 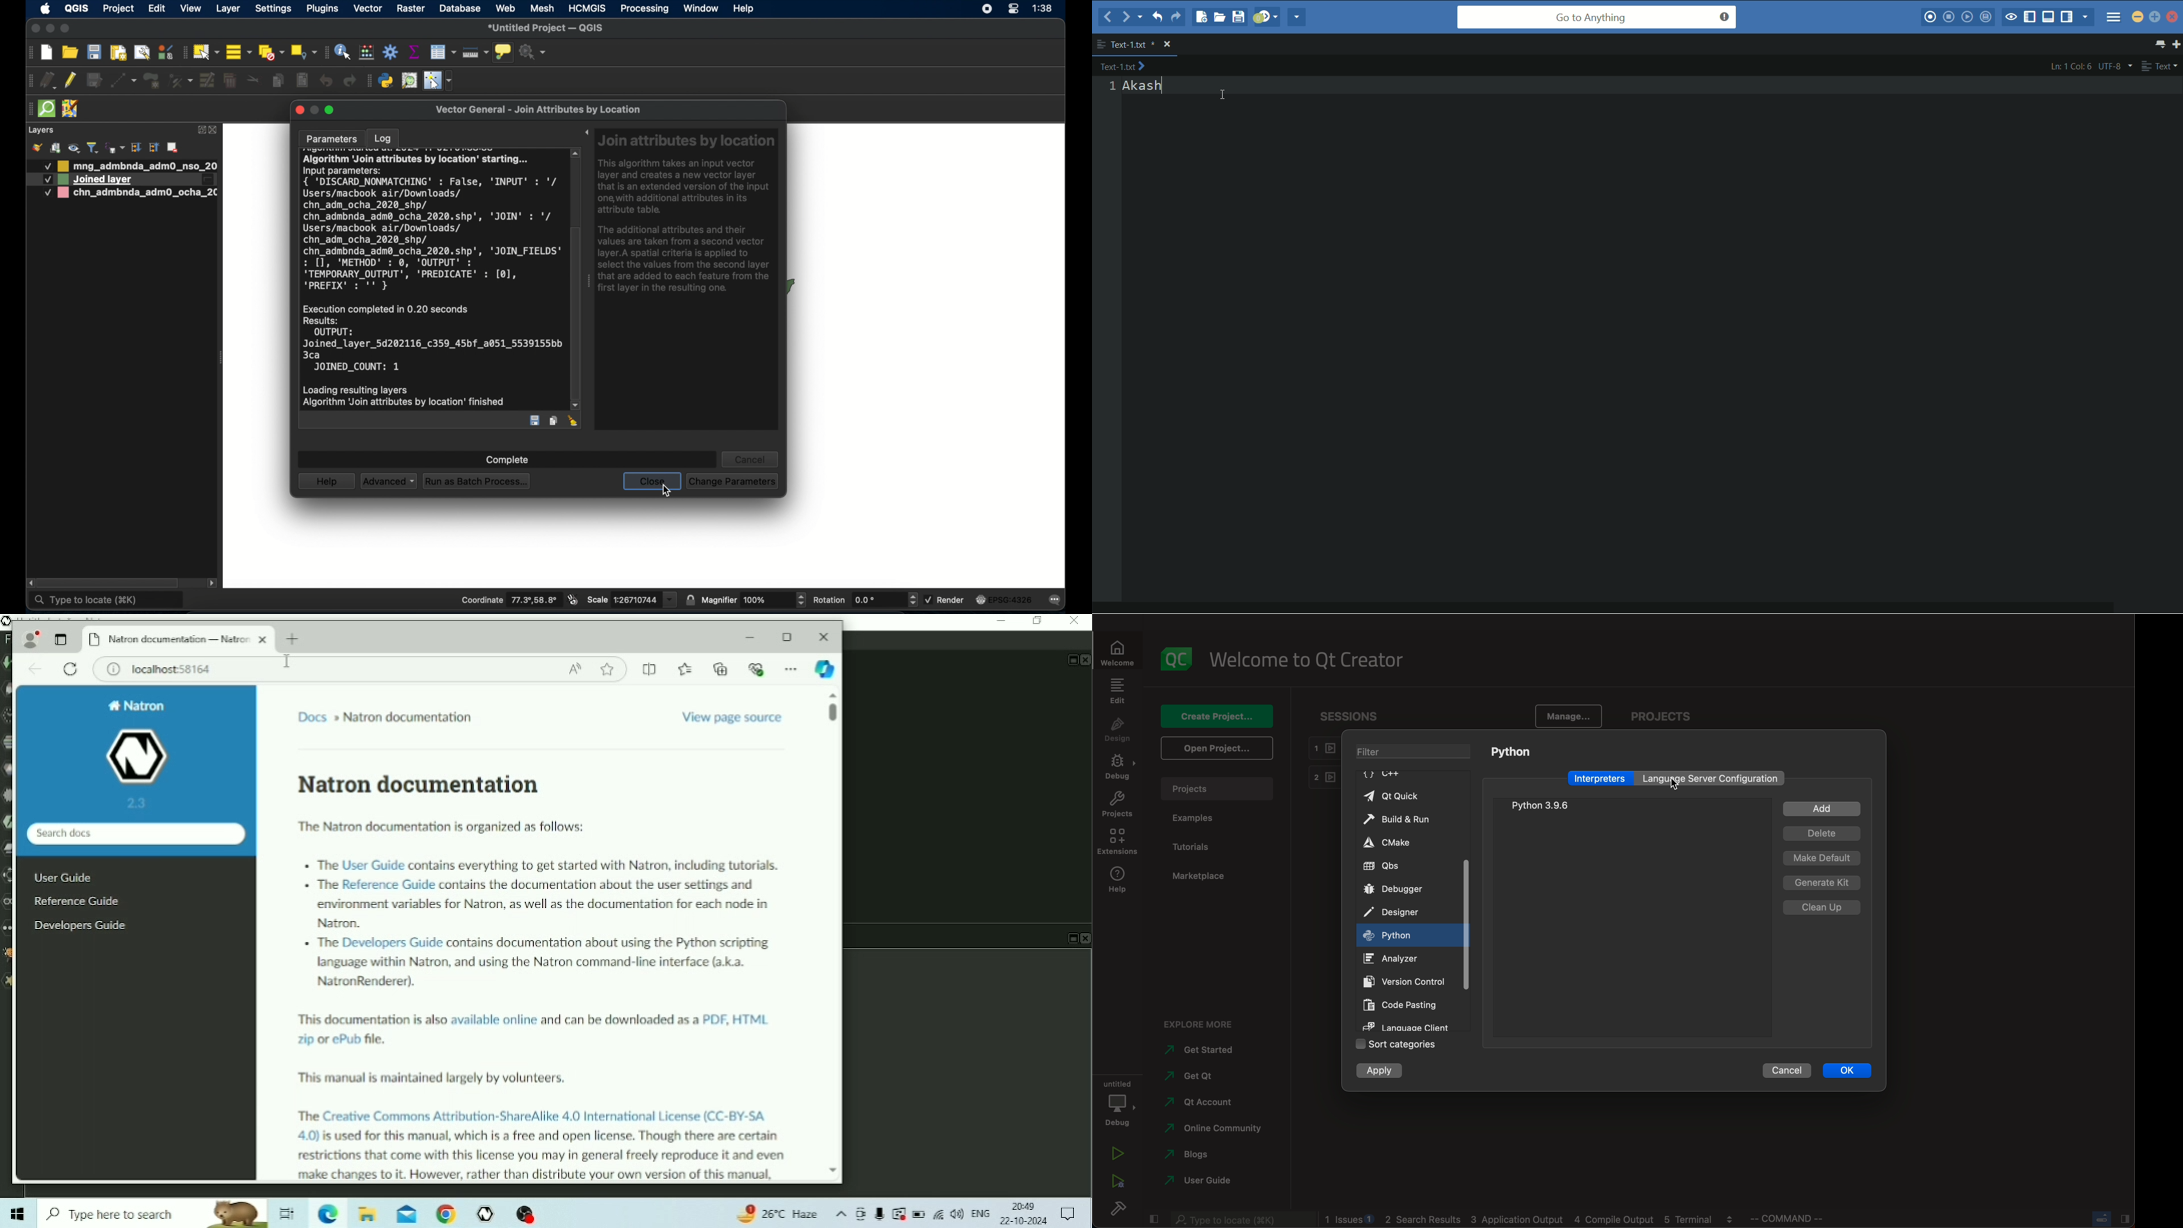 What do you see at coordinates (205, 52) in the screenshot?
I see `select features by area or single click` at bounding box center [205, 52].